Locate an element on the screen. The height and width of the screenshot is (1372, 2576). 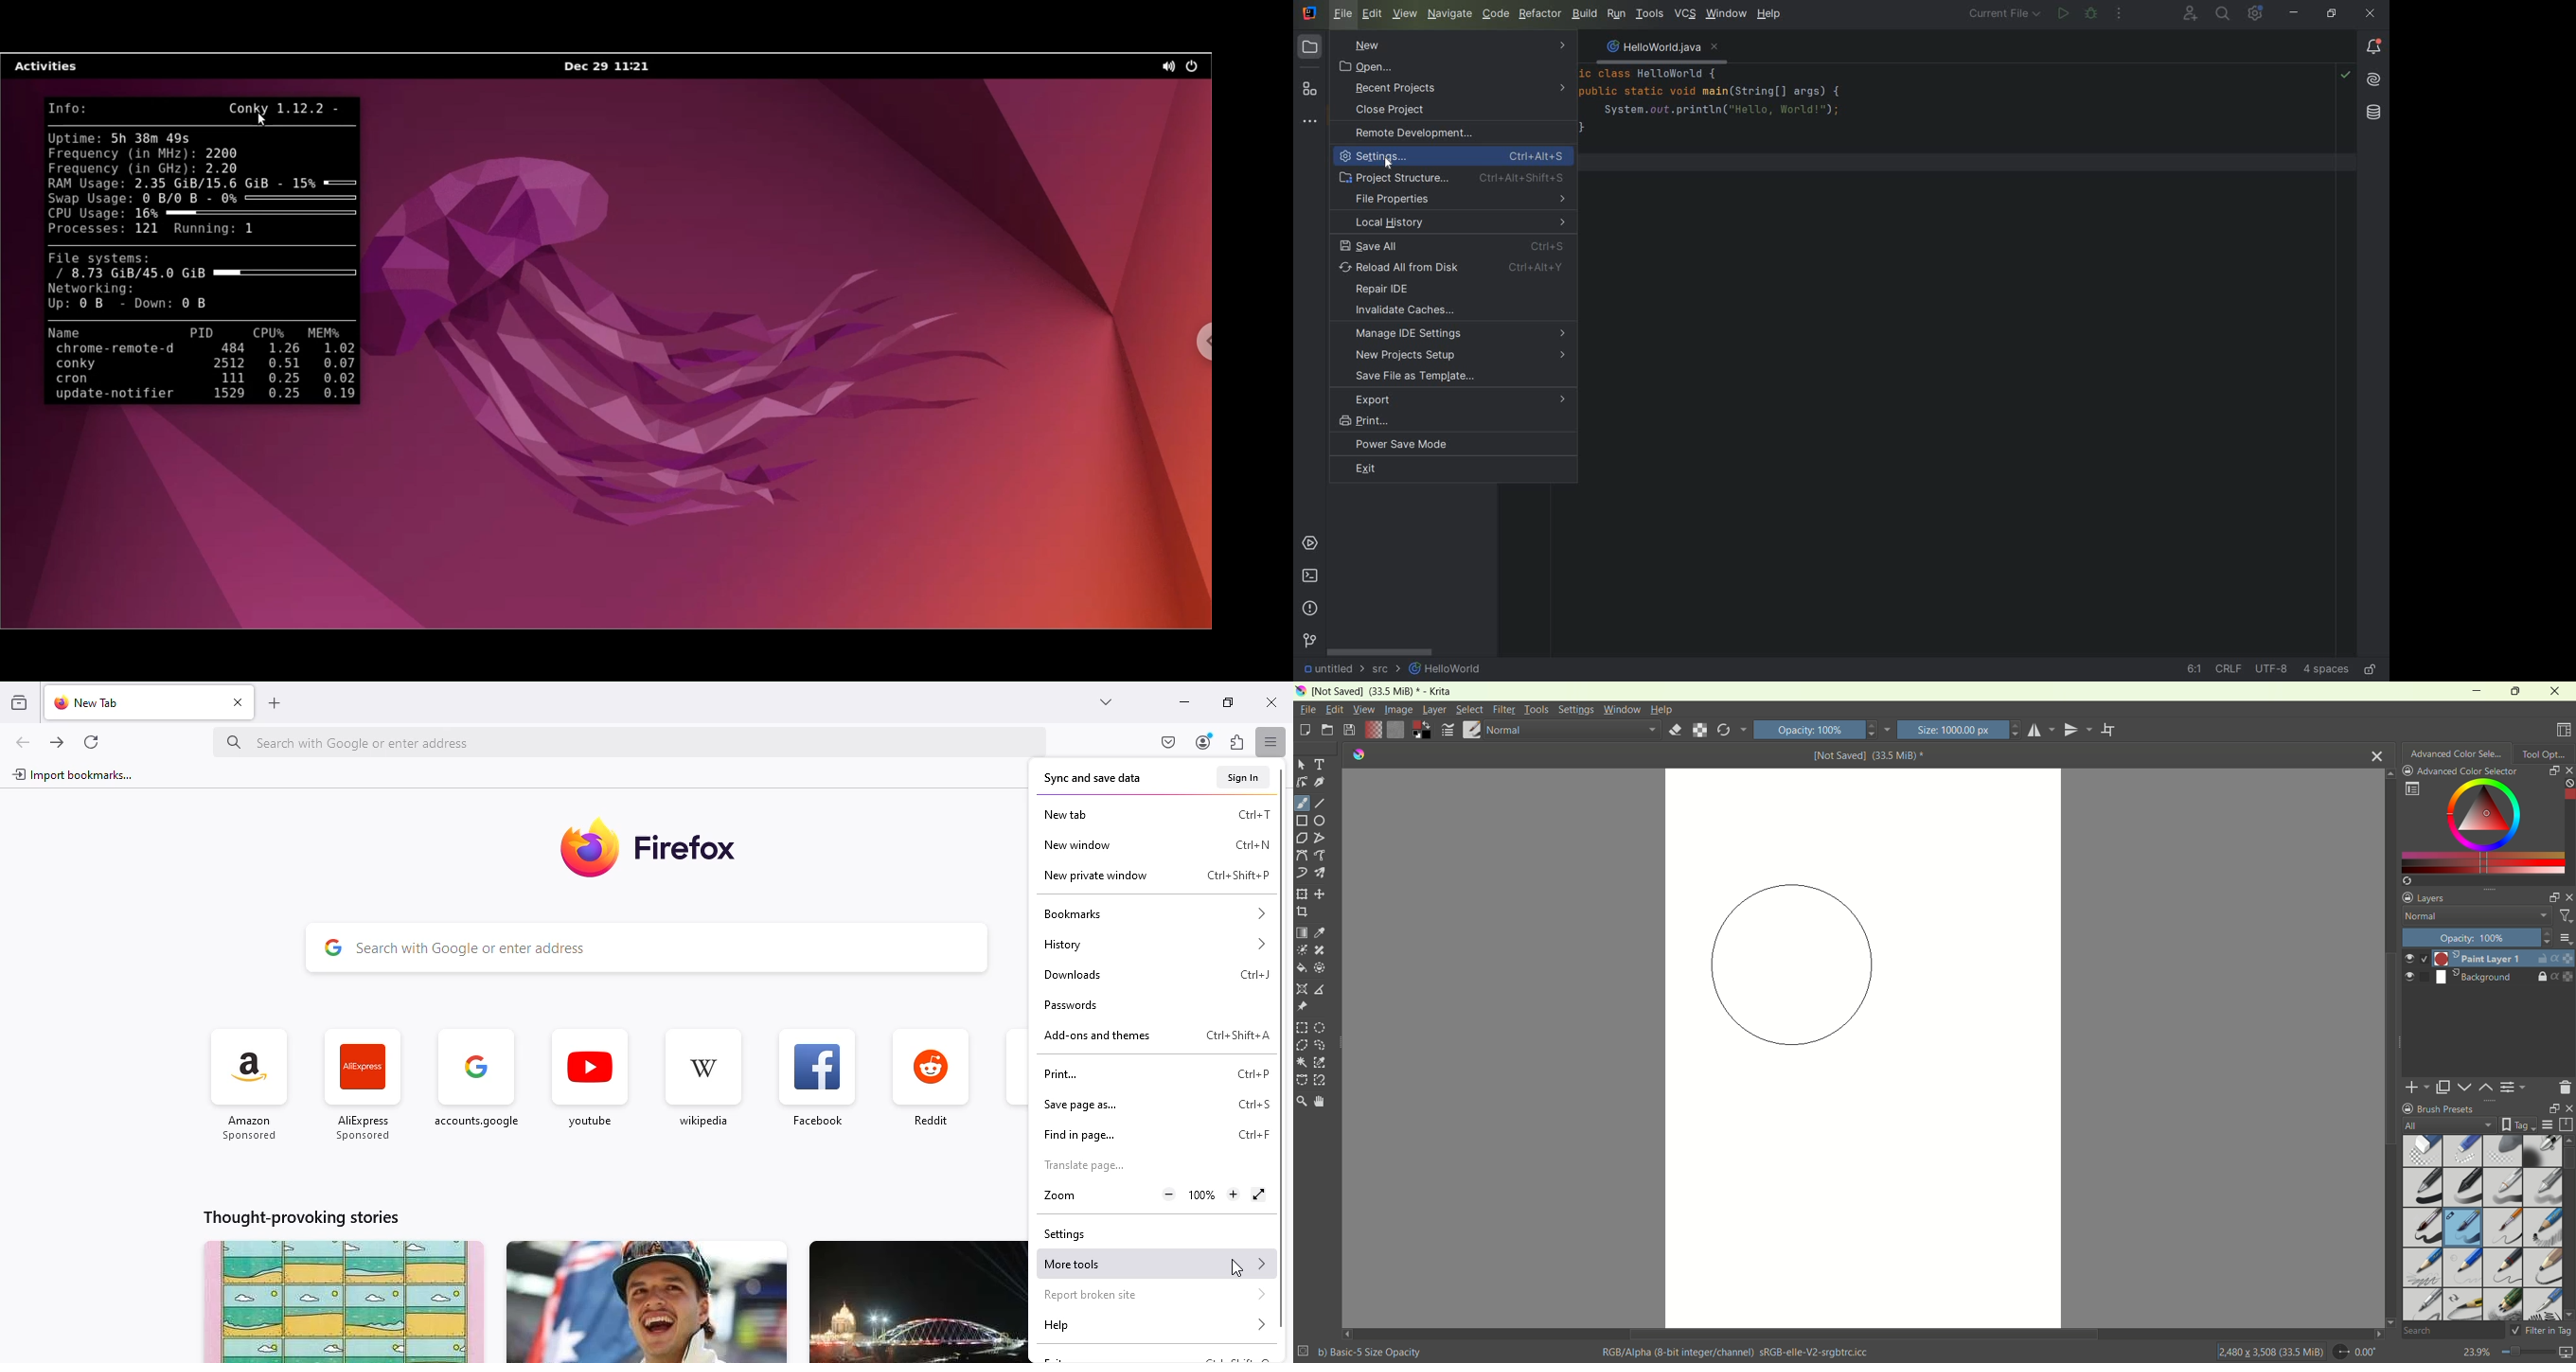
print is located at coordinates (1060, 1074).